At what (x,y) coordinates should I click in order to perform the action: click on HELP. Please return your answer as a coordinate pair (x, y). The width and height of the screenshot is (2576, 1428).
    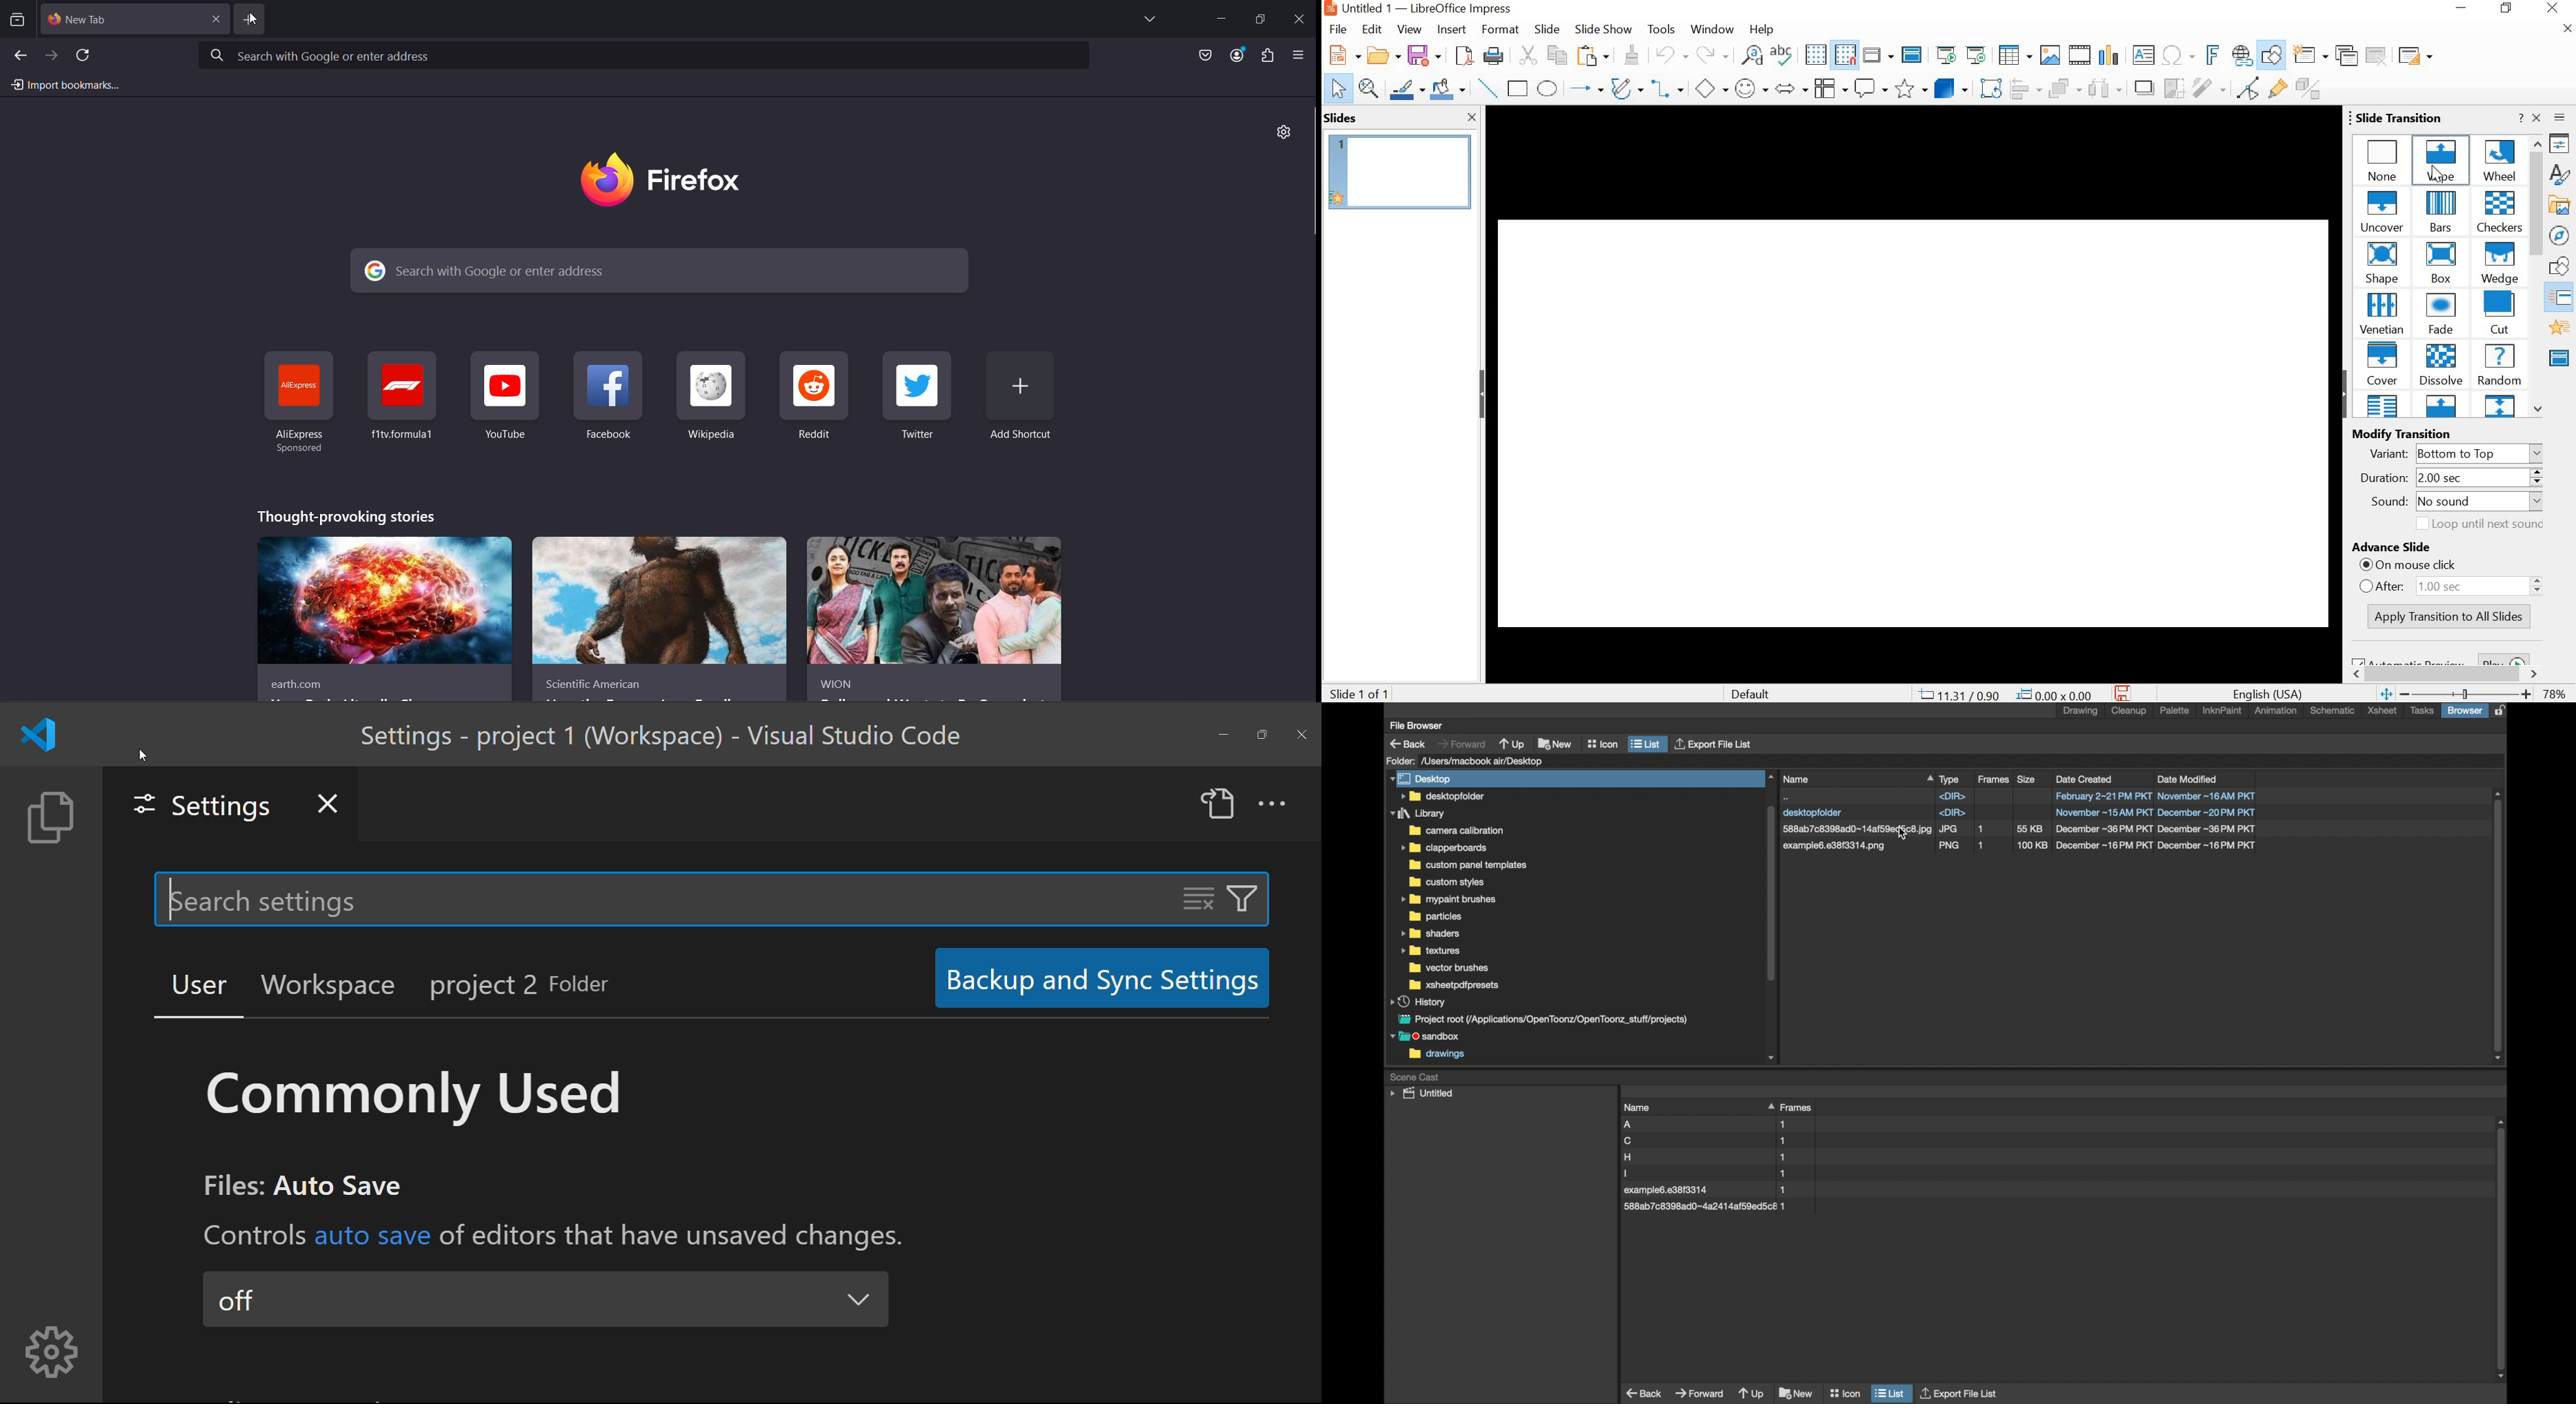
    Looking at the image, I should click on (1761, 30).